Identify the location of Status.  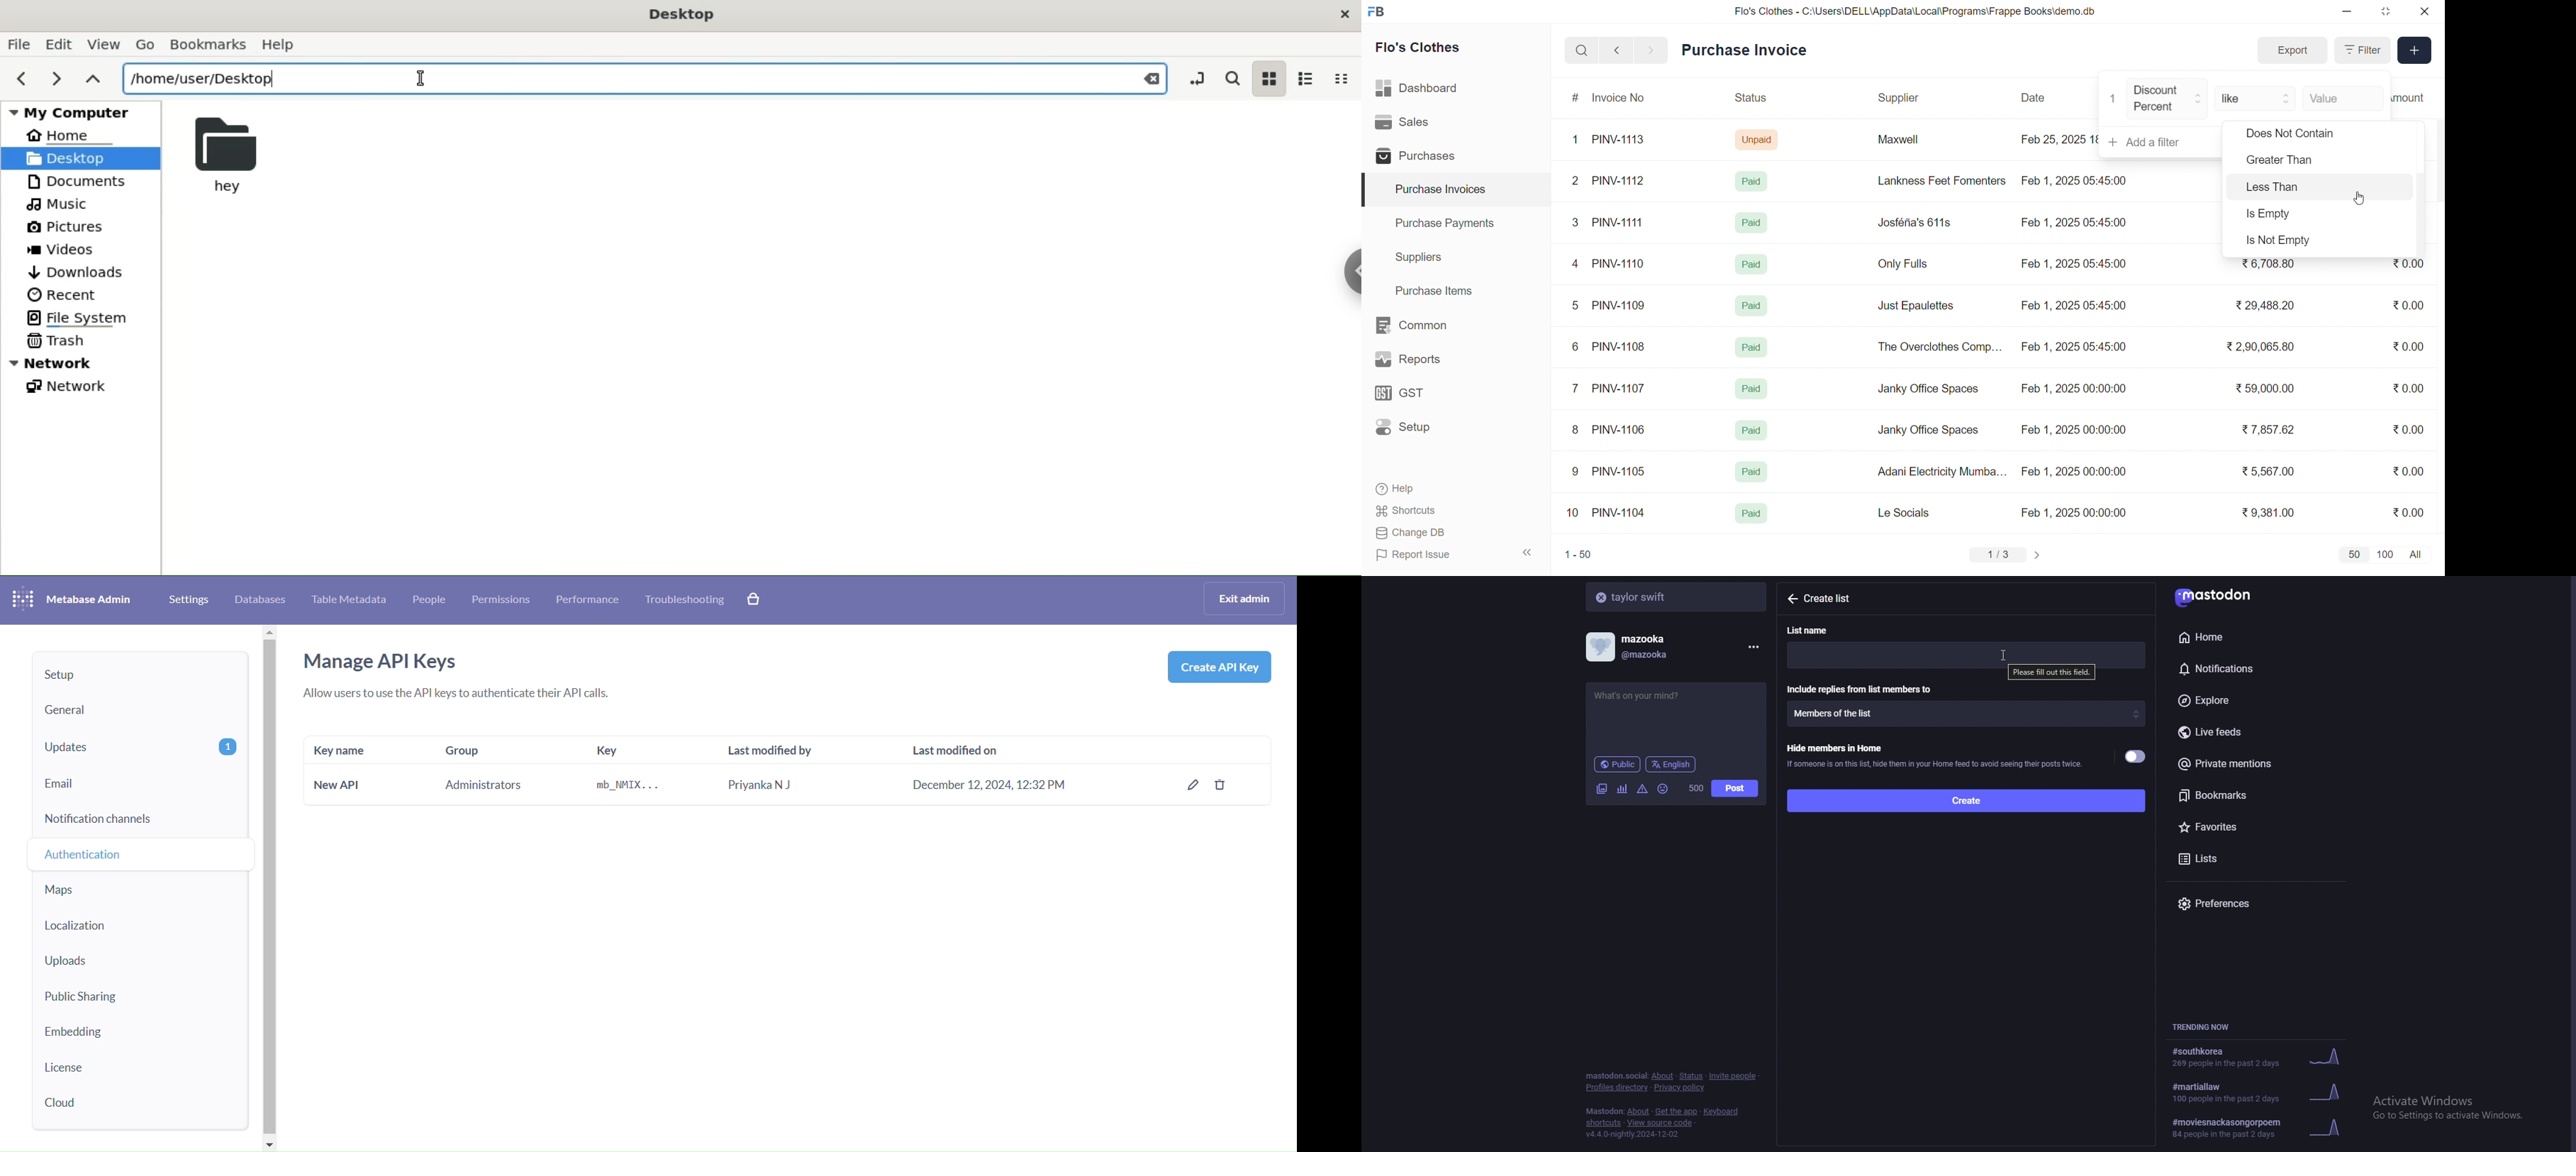
(1750, 99).